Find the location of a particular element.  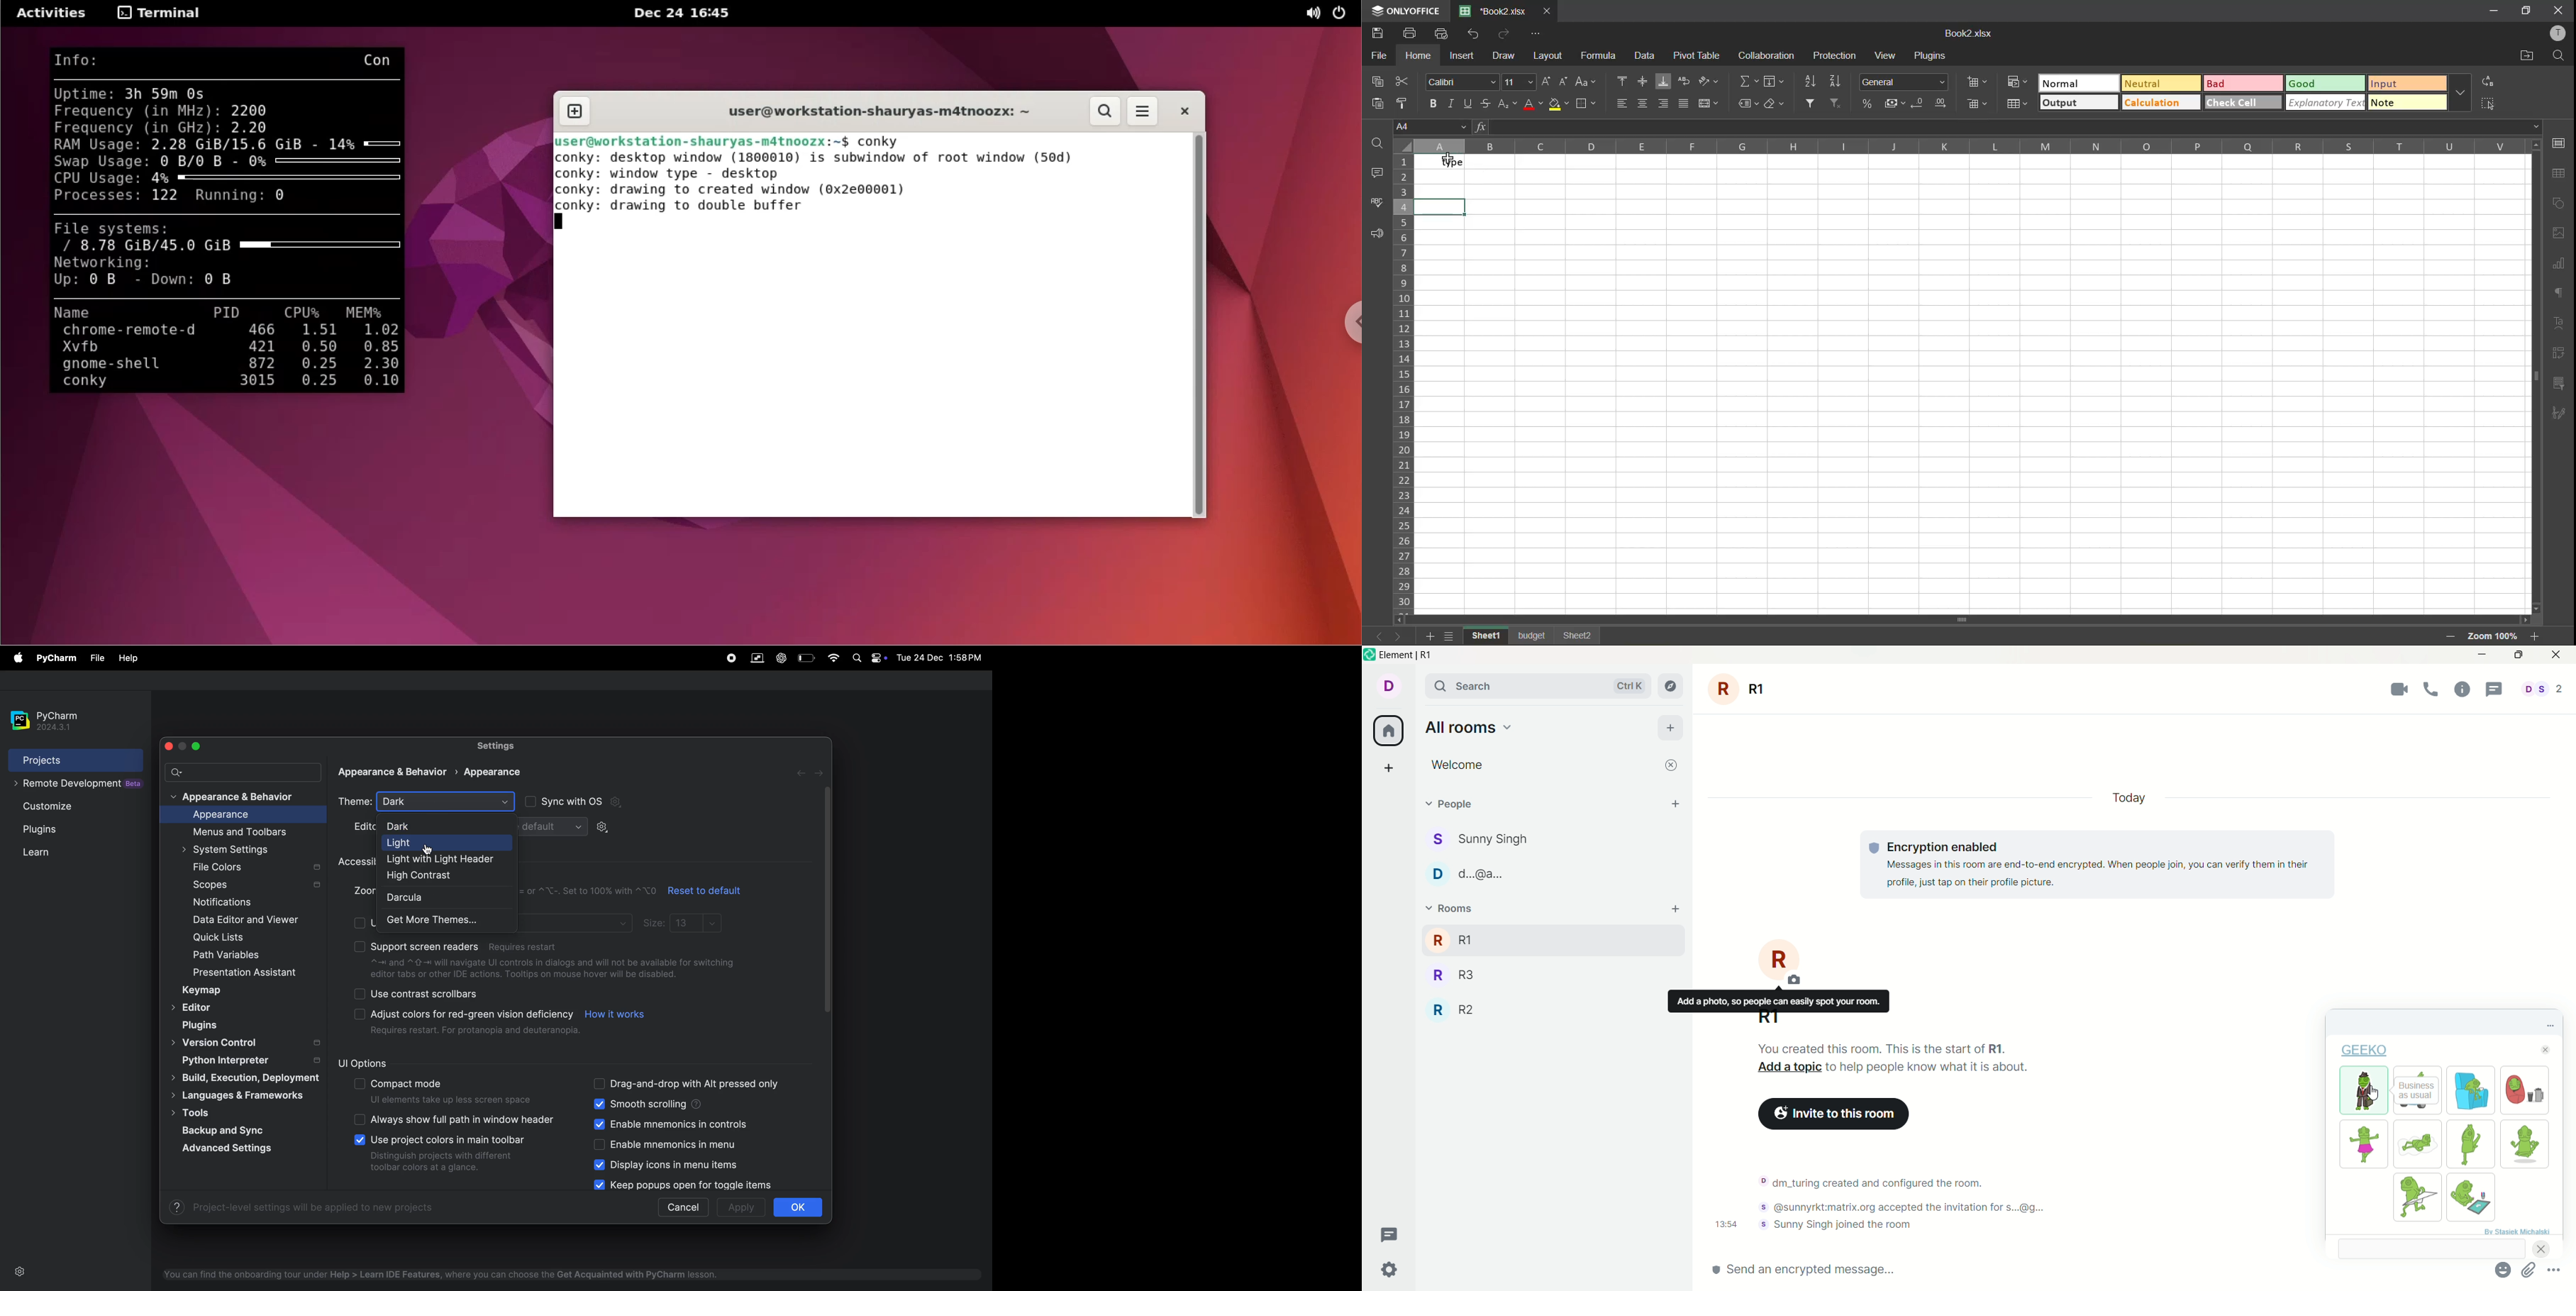

settings is located at coordinates (1390, 1271).